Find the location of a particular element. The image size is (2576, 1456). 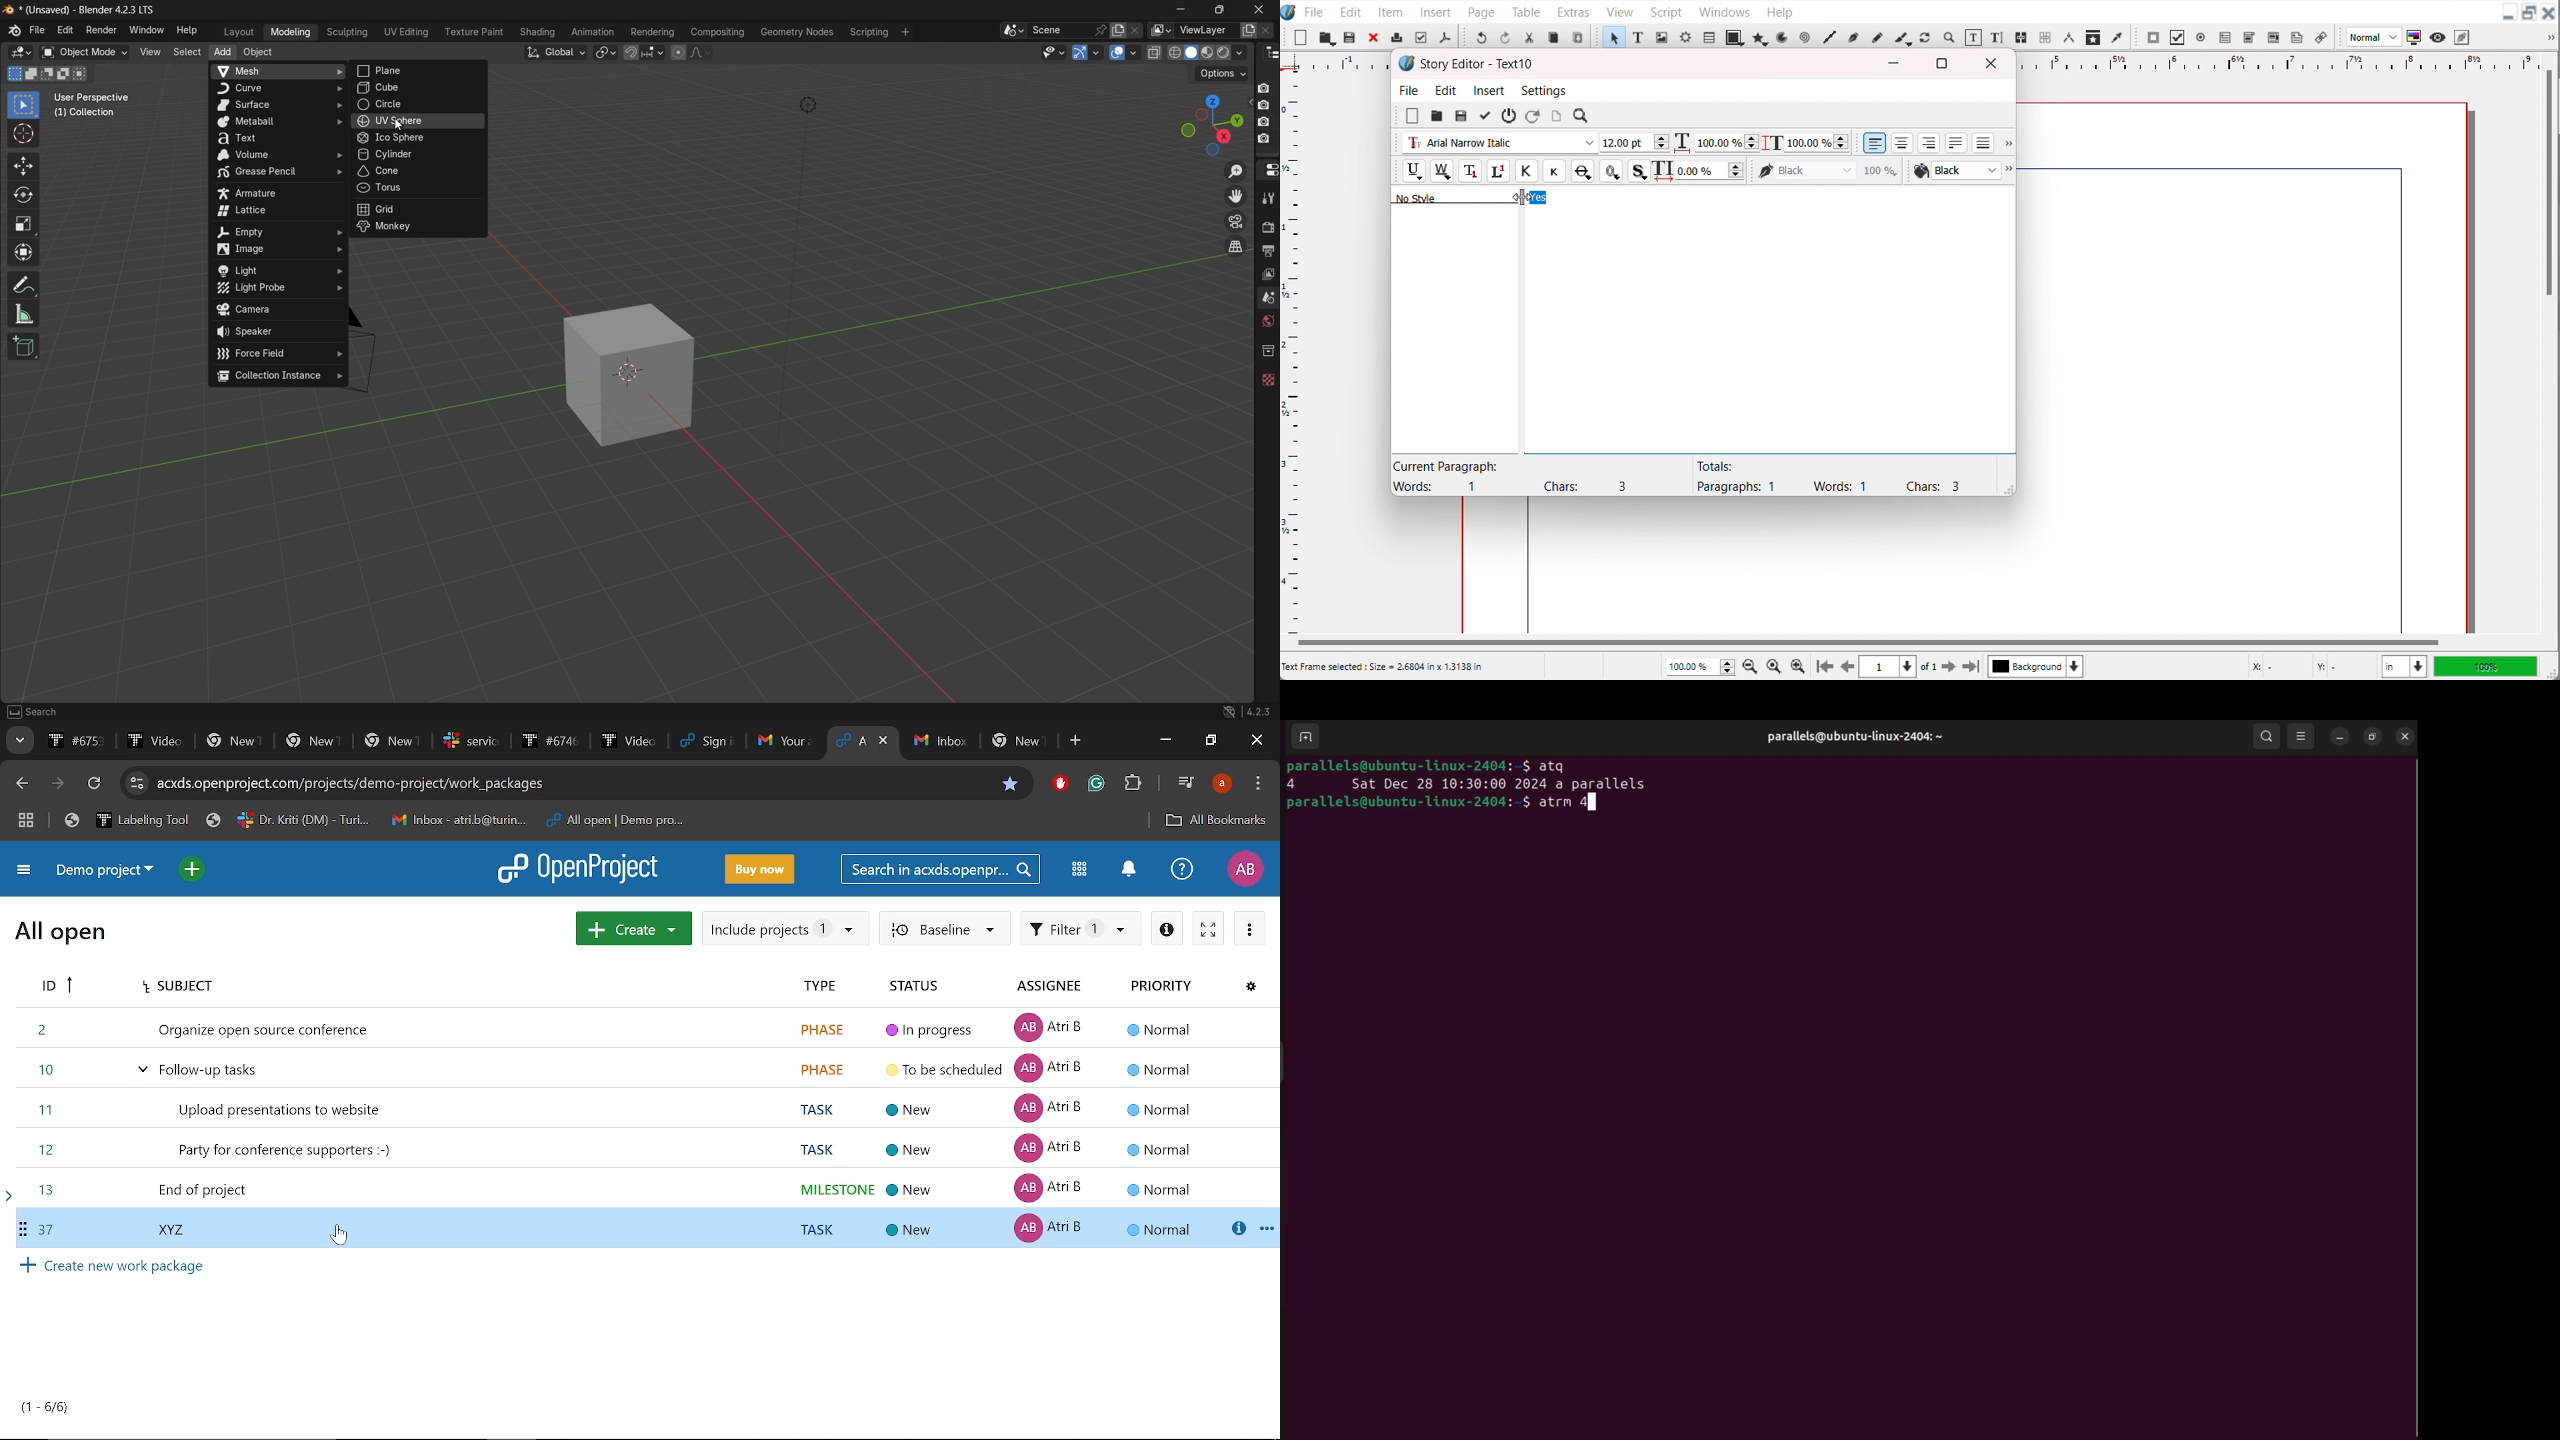

Software logo is located at coordinates (1407, 63).